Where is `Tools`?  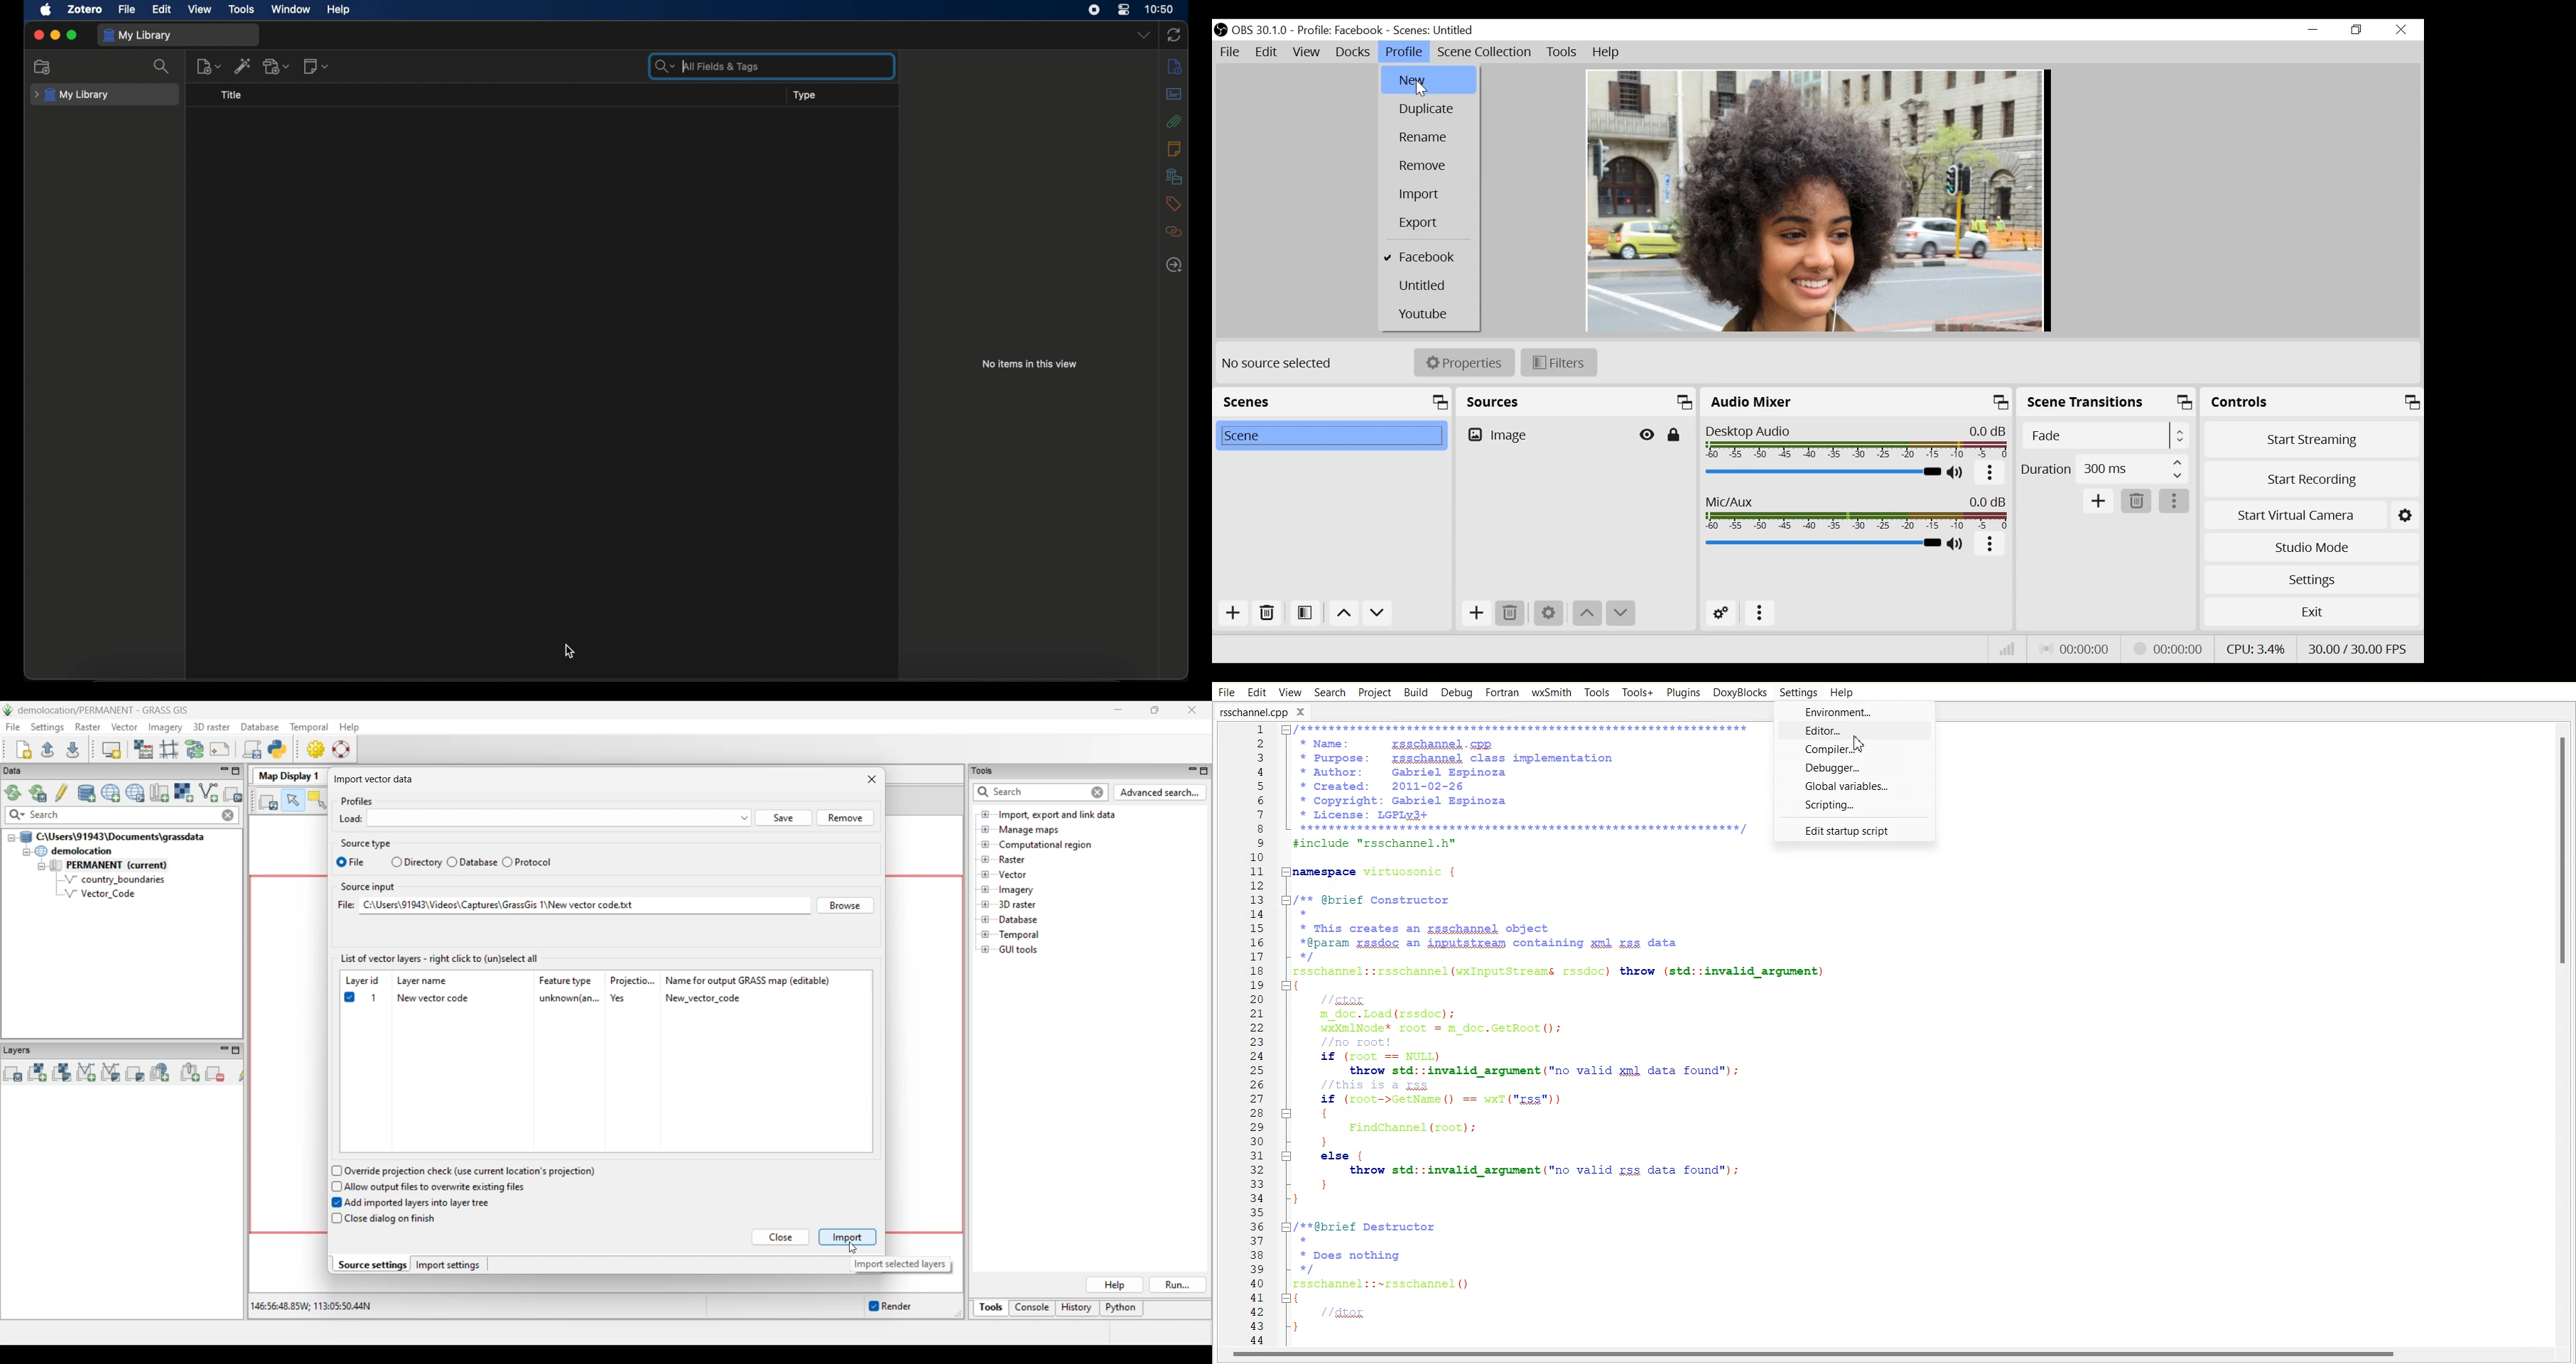 Tools is located at coordinates (1596, 692).